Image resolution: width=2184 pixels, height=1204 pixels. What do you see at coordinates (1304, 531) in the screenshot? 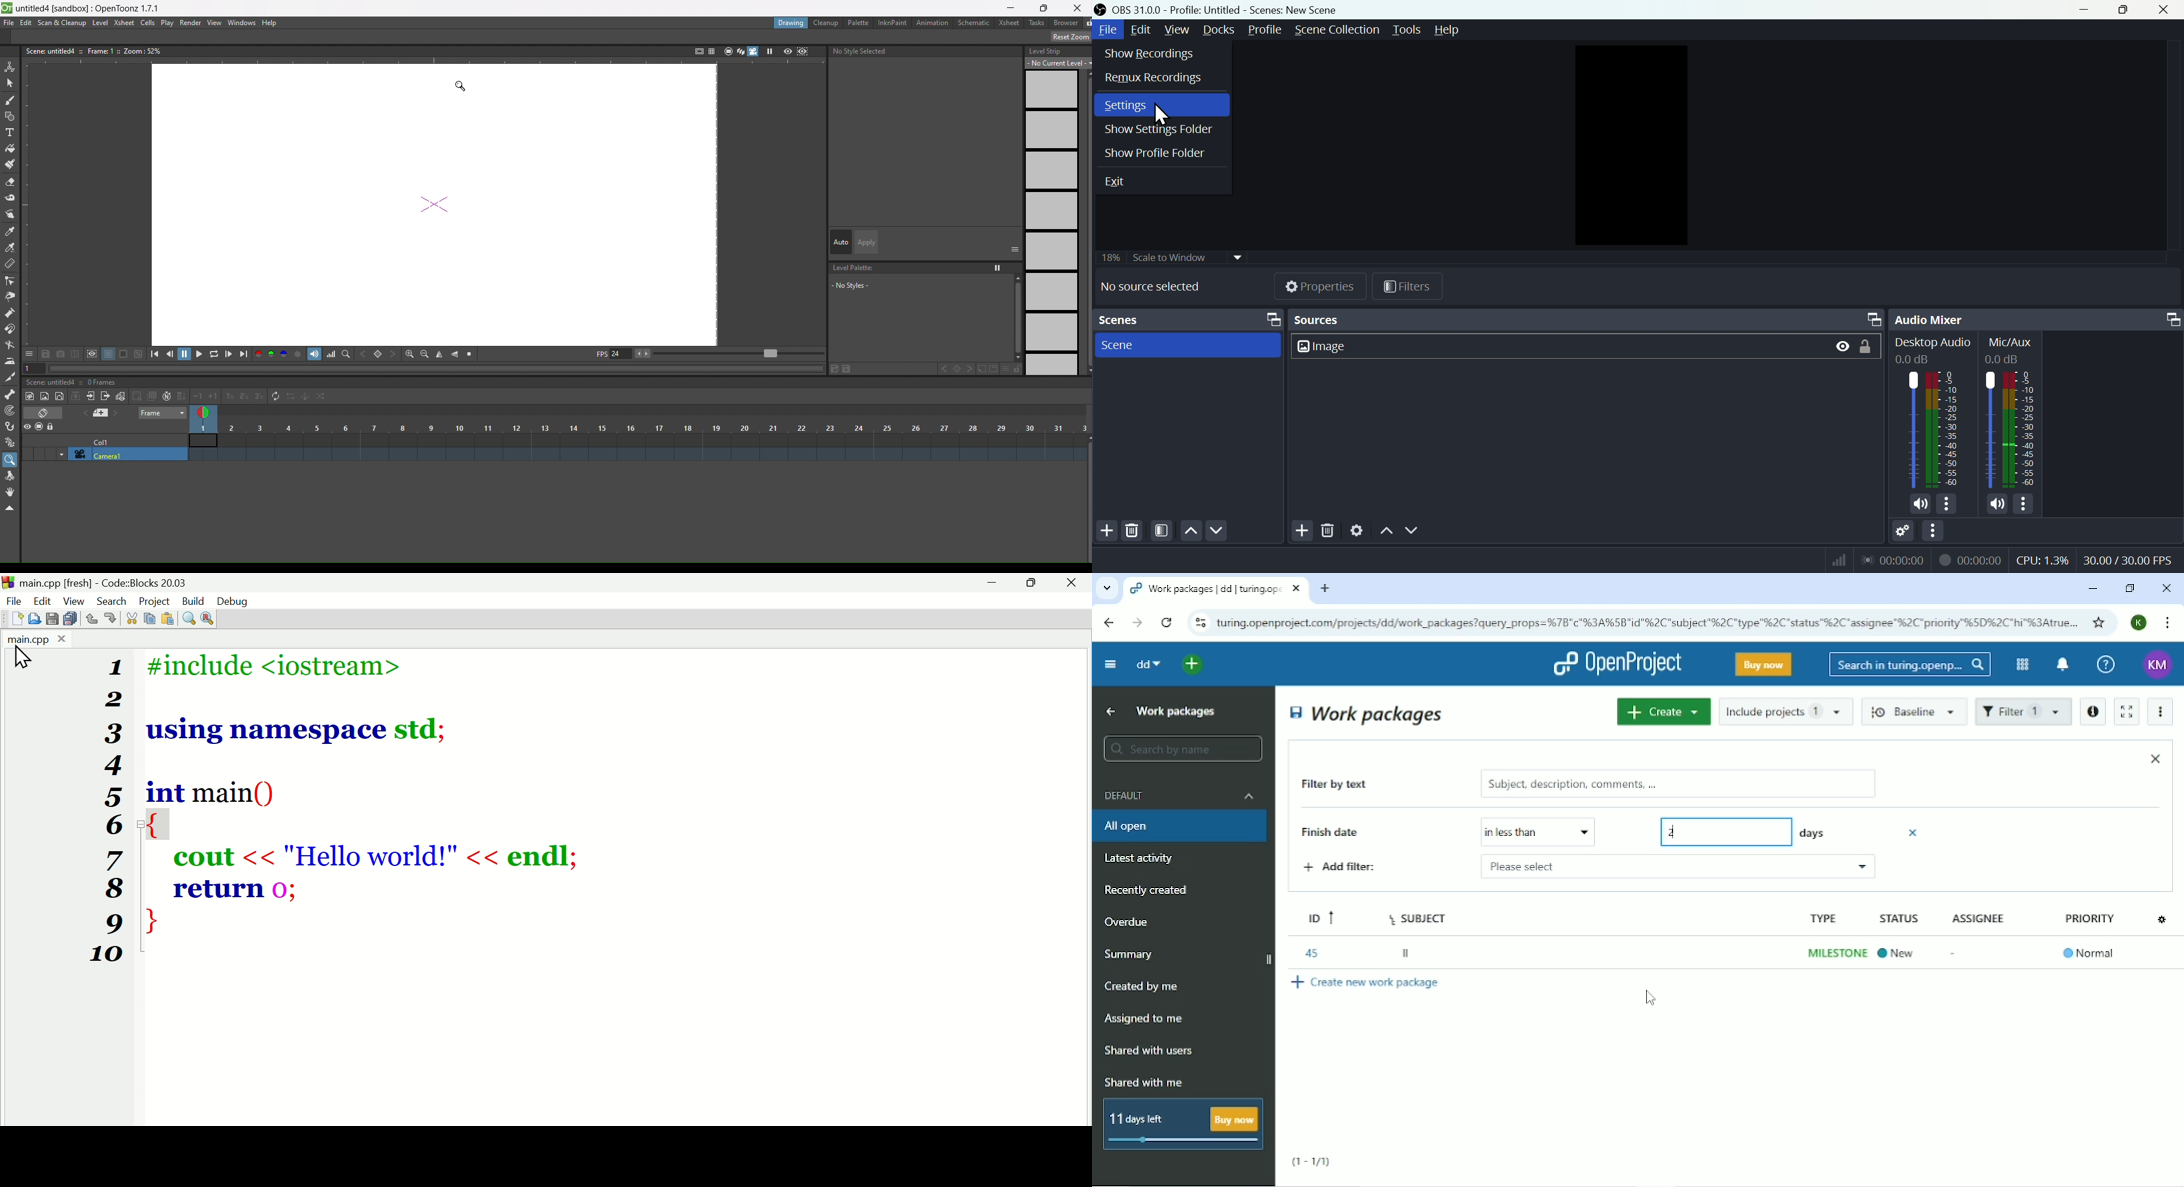
I see `Add` at bounding box center [1304, 531].